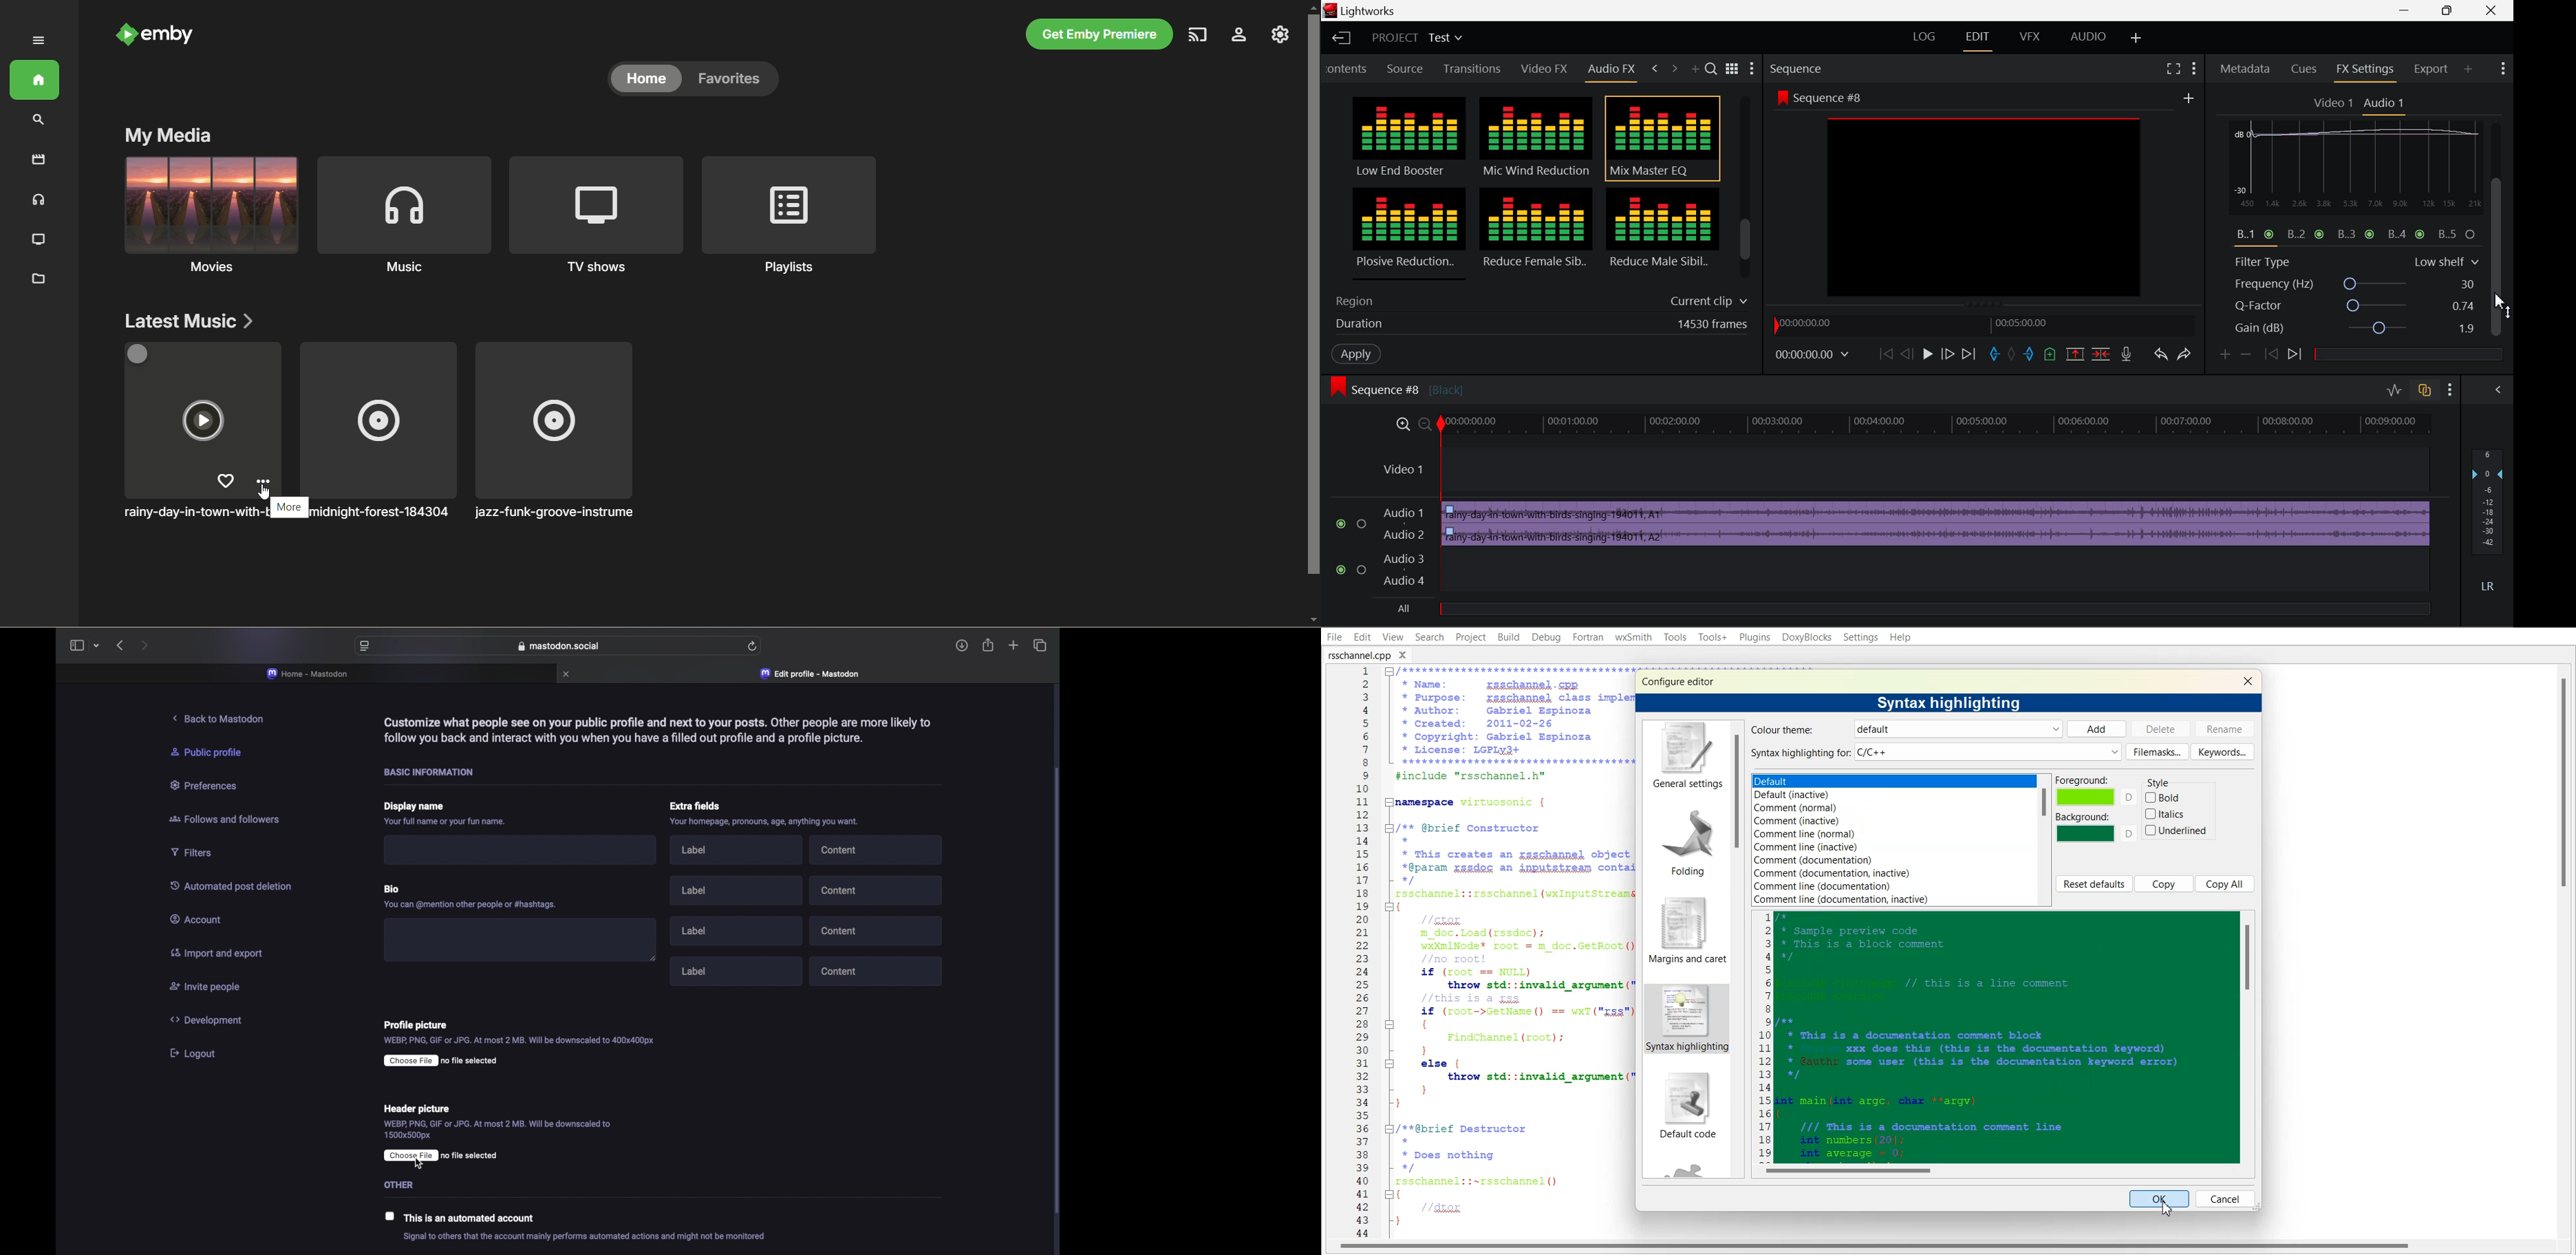 This screenshot has width=2576, height=1260. I want to click on public profile, so click(213, 752).